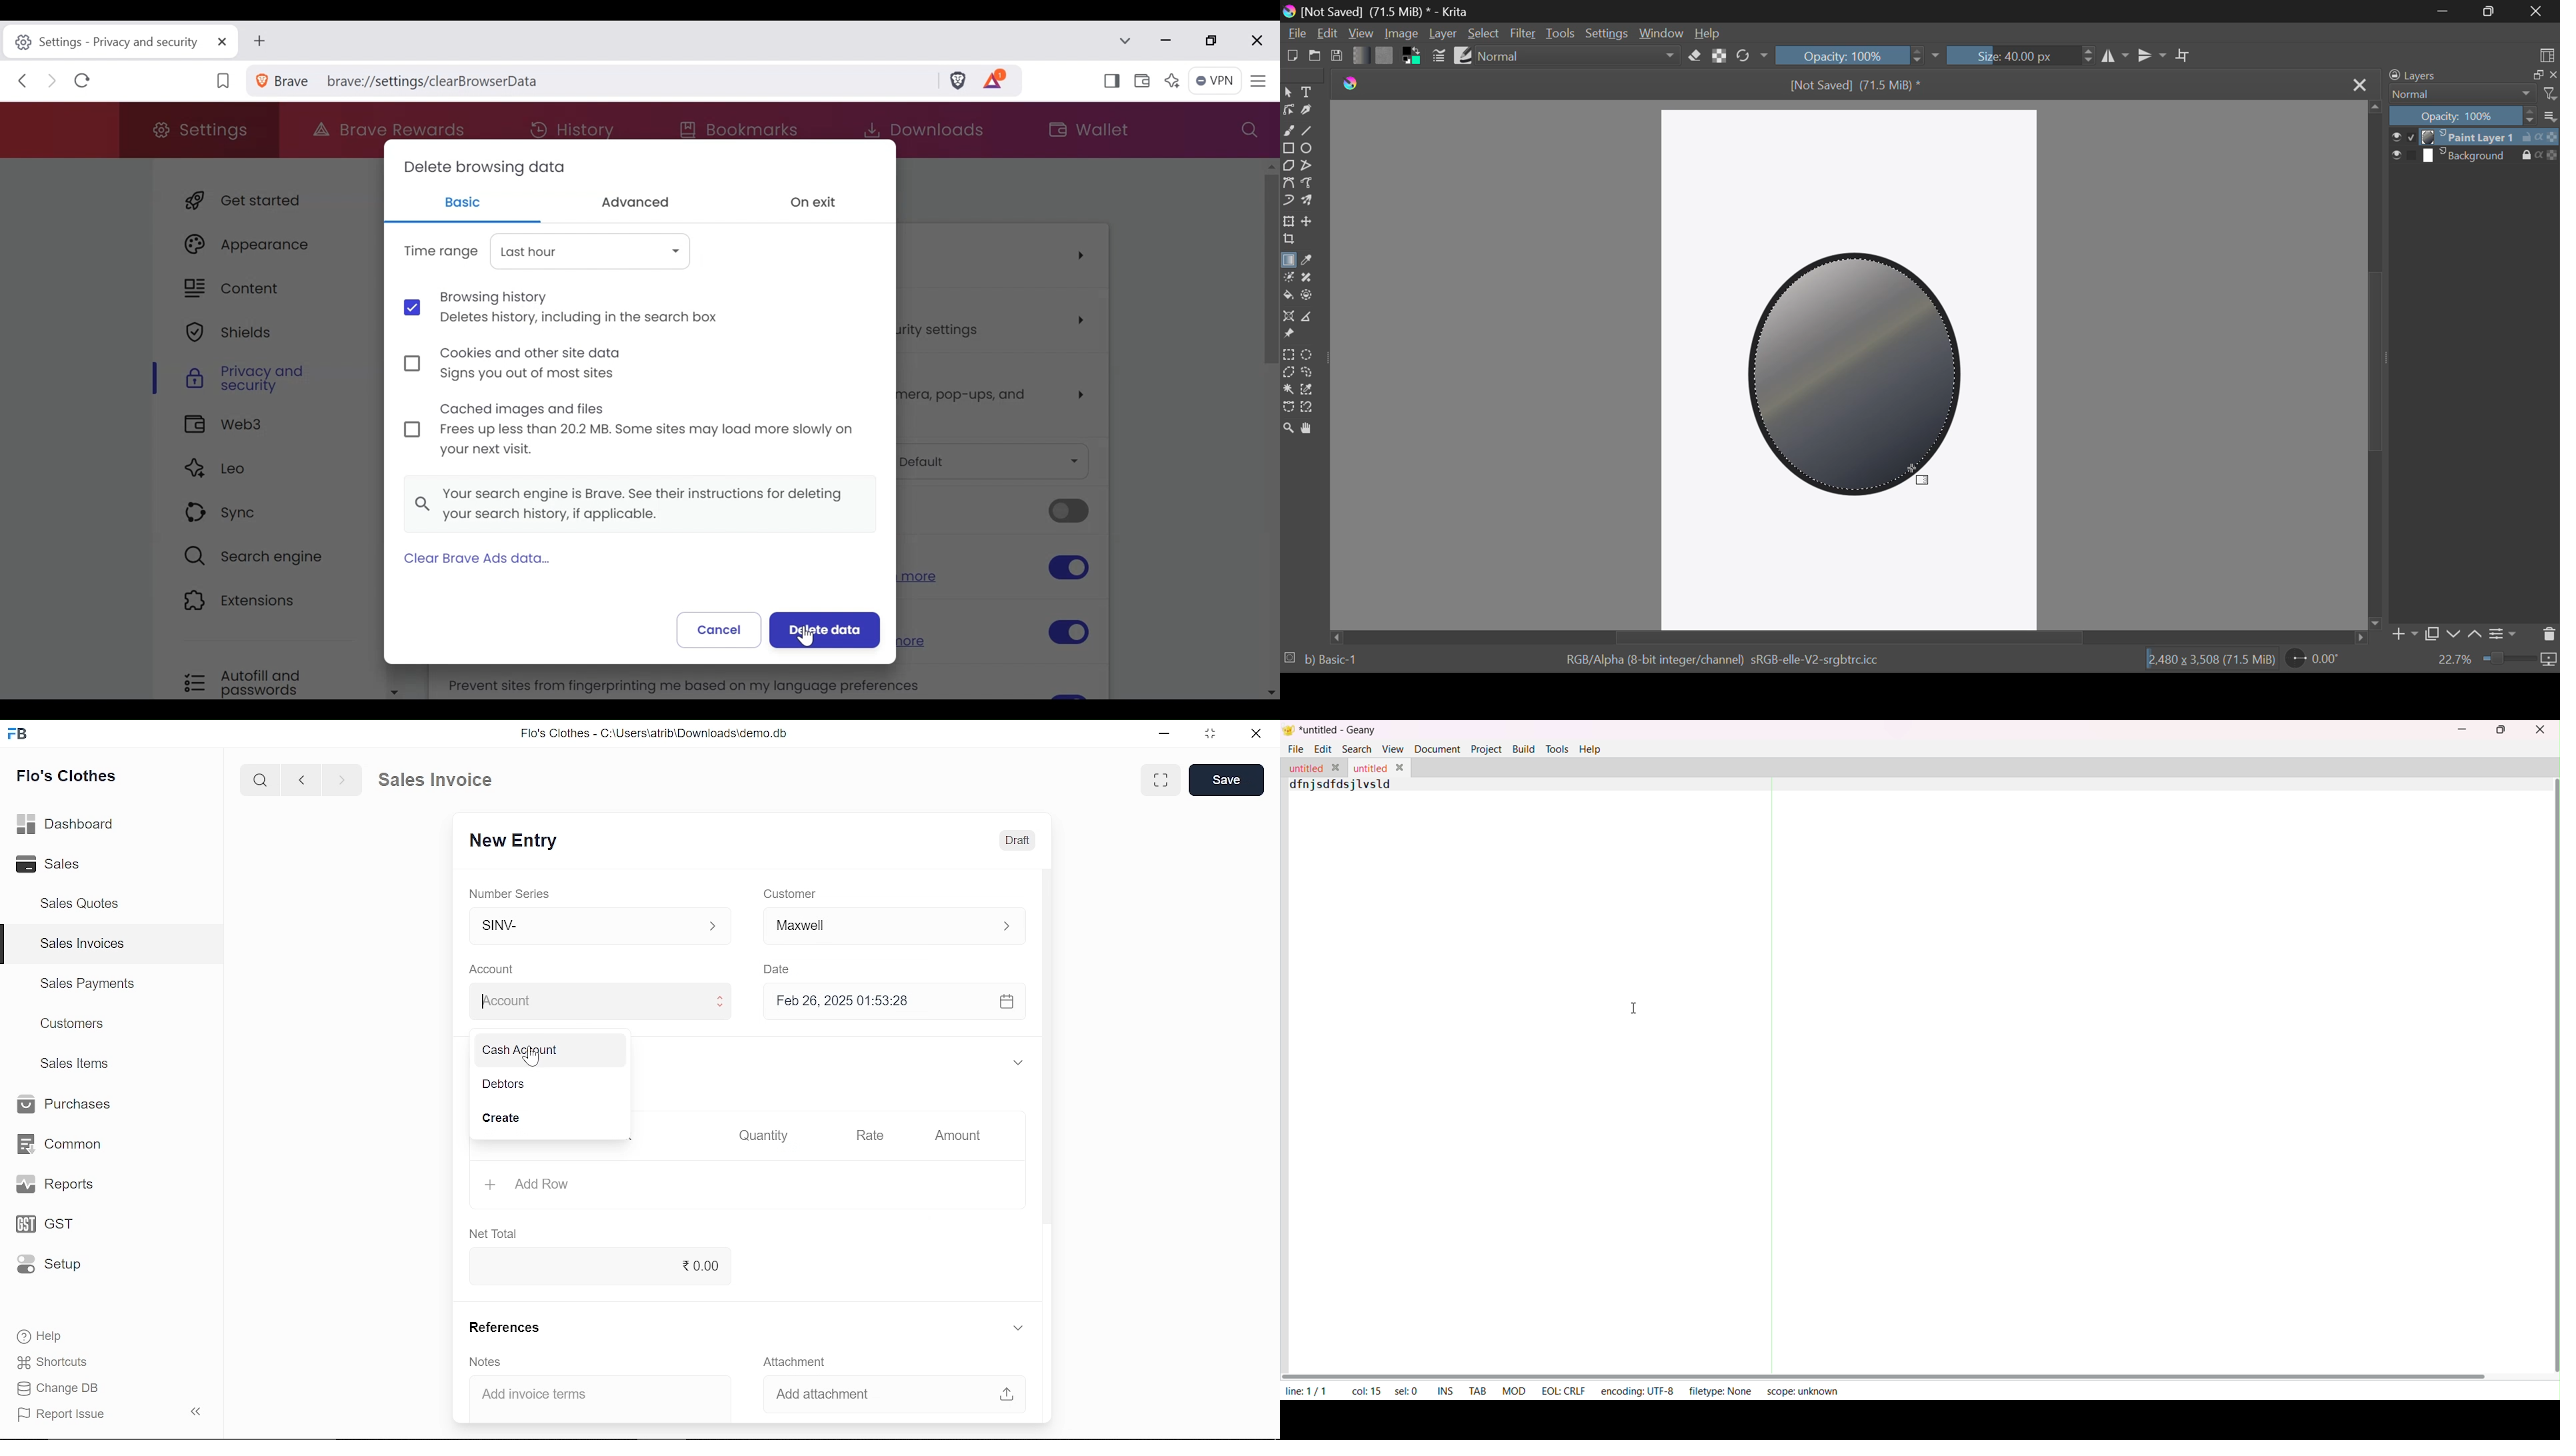  I want to click on Customers., so click(73, 1024).